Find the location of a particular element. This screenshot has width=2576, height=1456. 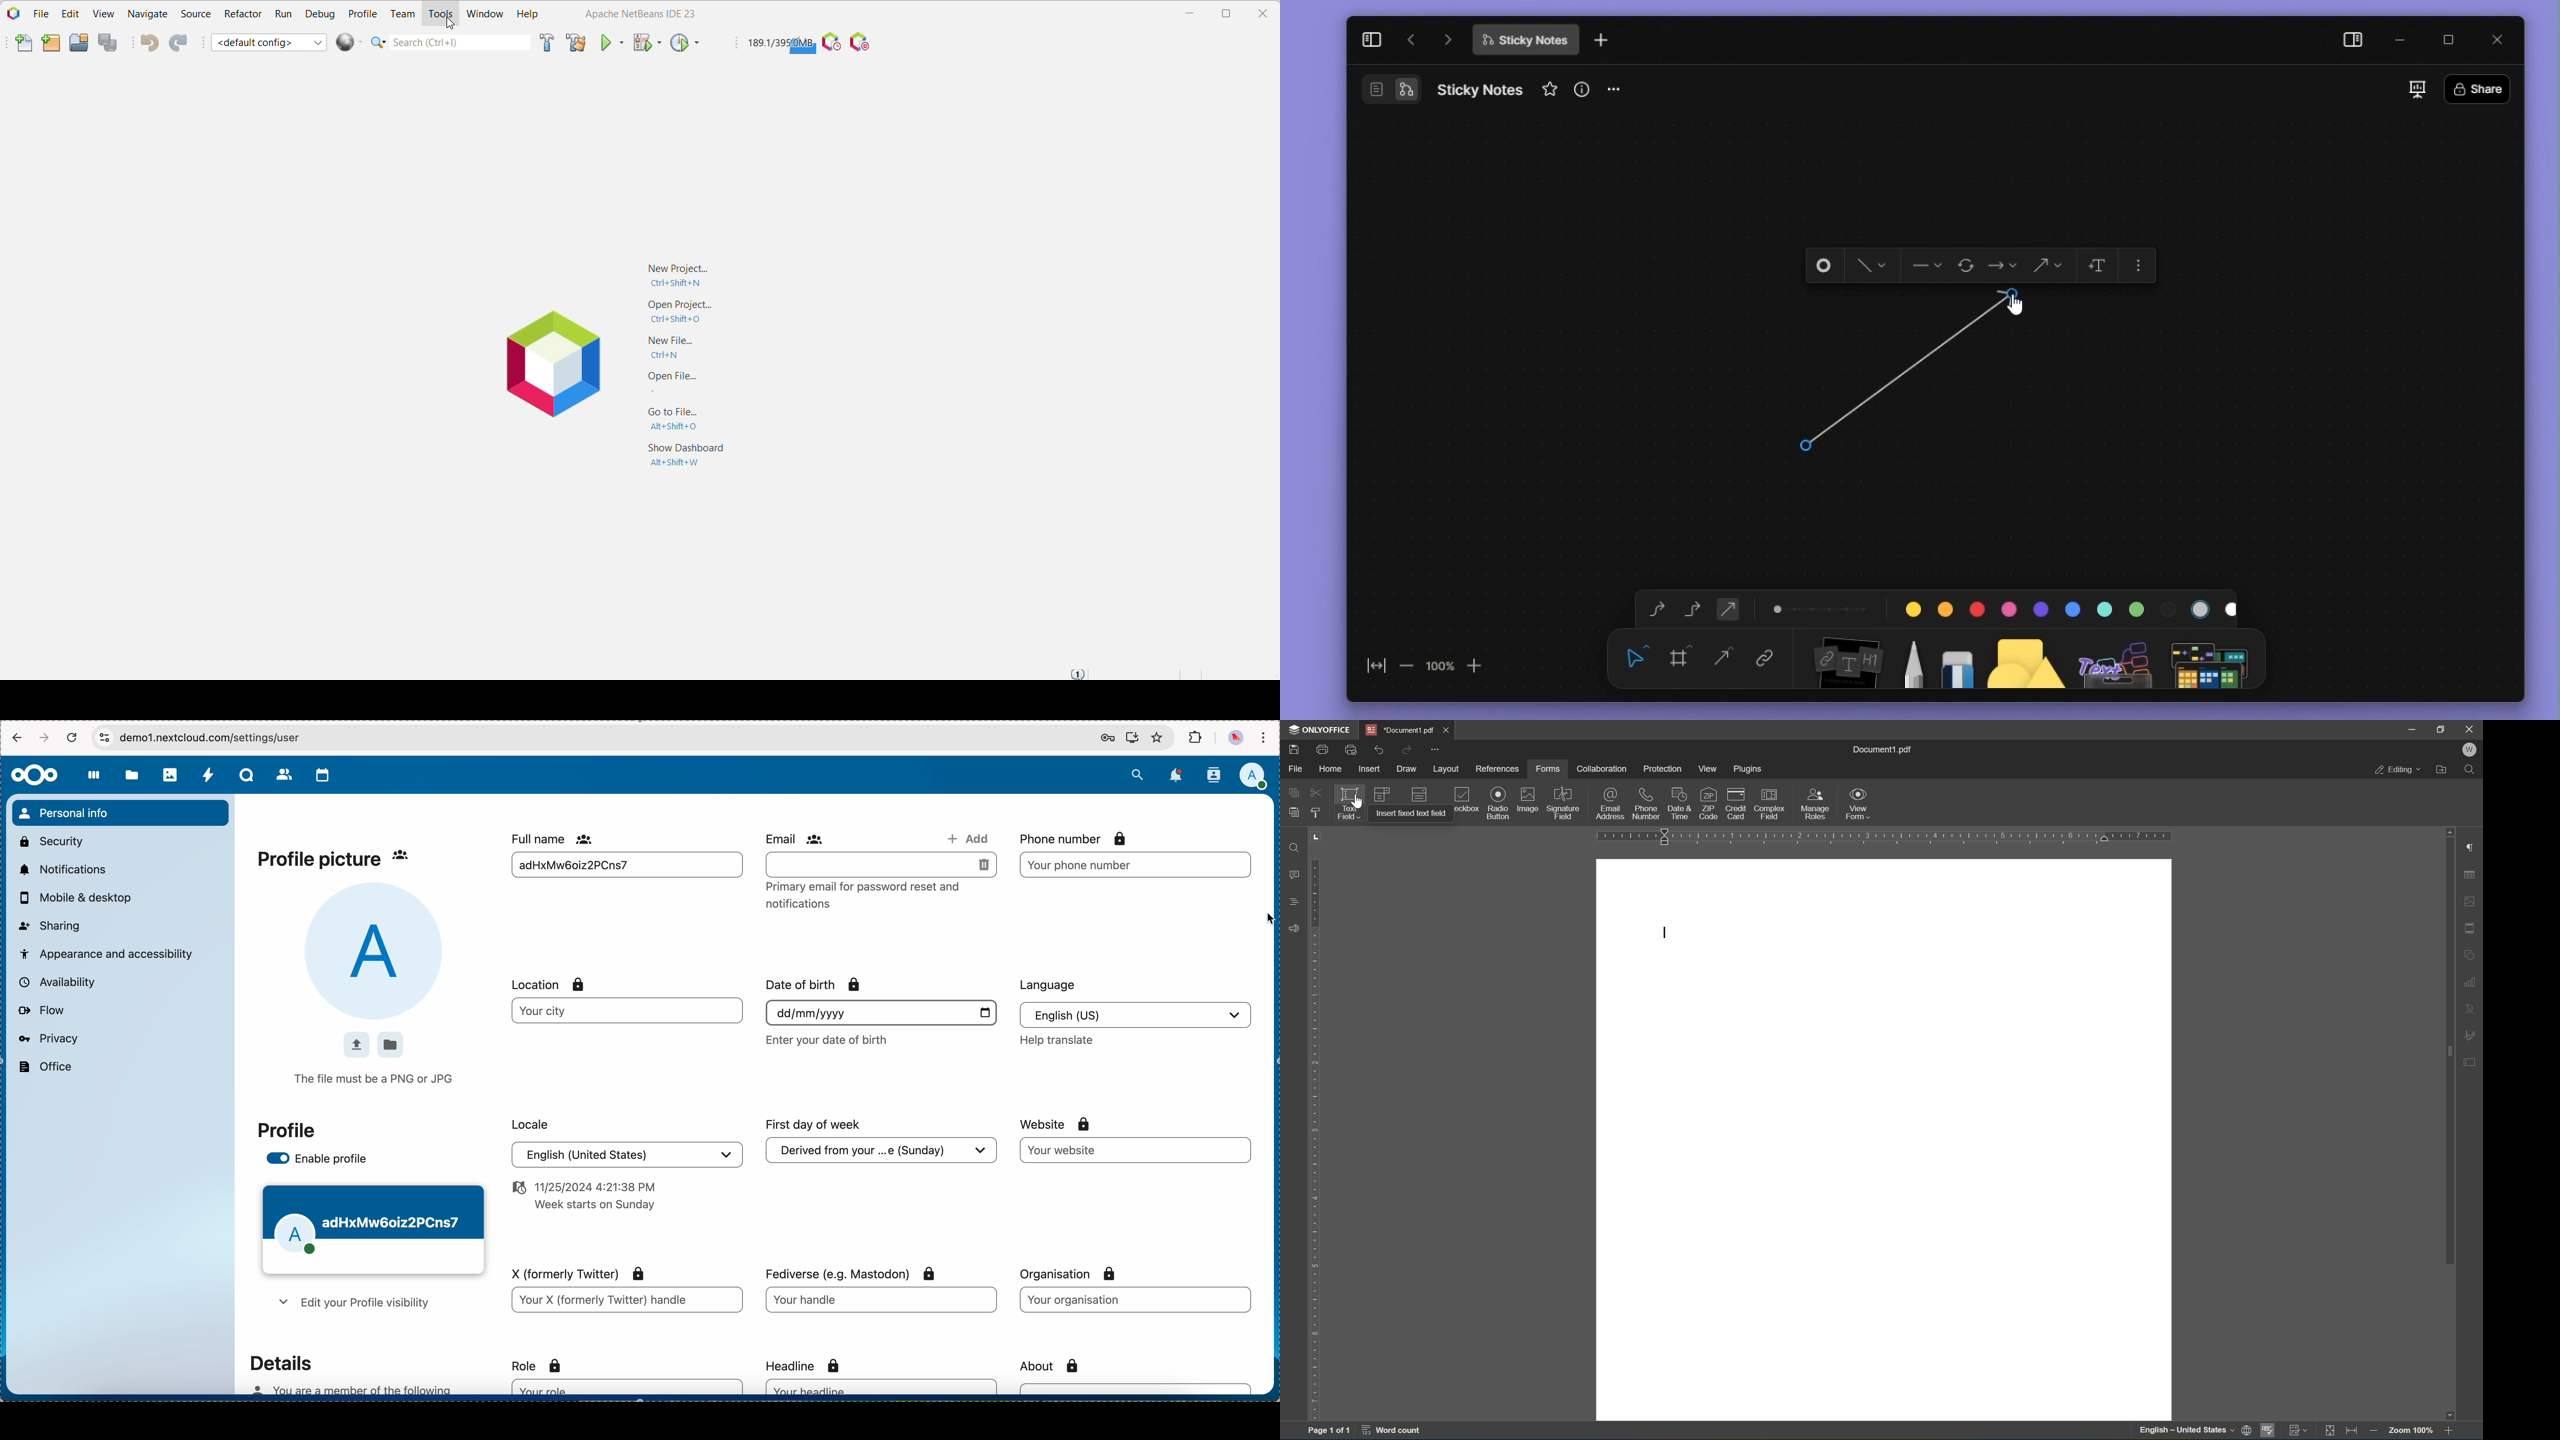

Restore Down is located at coordinates (1227, 13).